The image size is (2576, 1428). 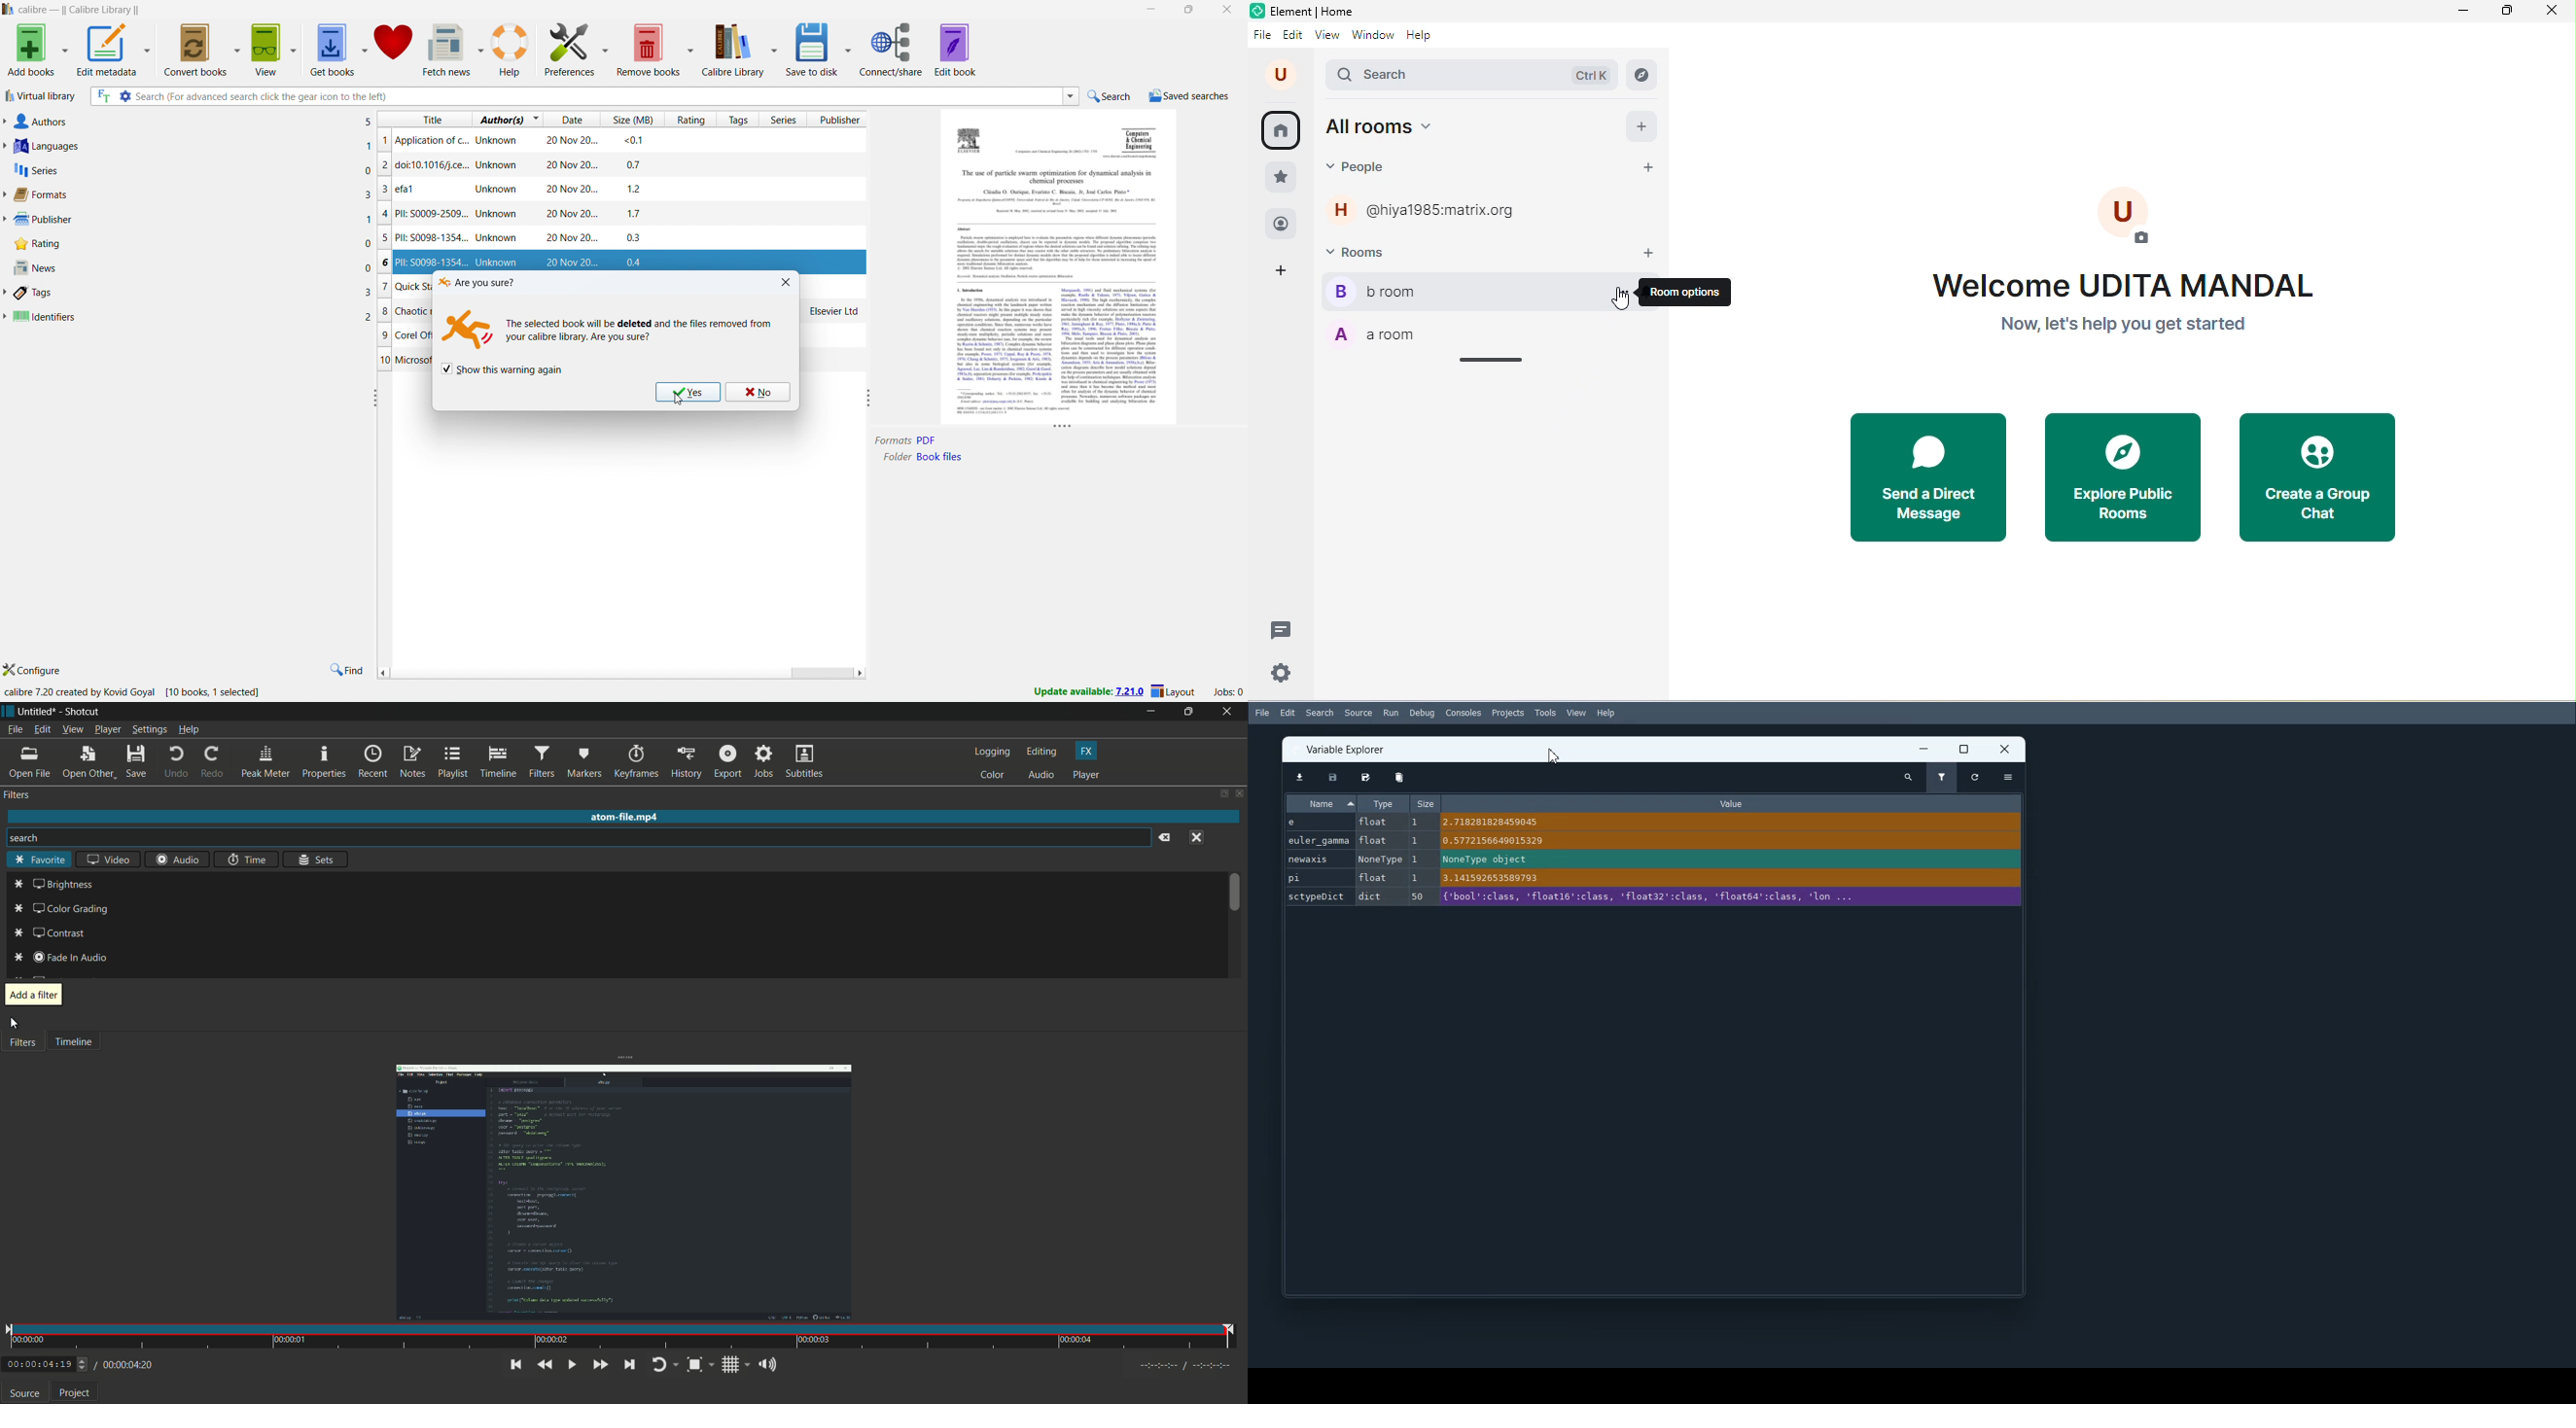 What do you see at coordinates (605, 48) in the screenshot?
I see `preferences options` at bounding box center [605, 48].